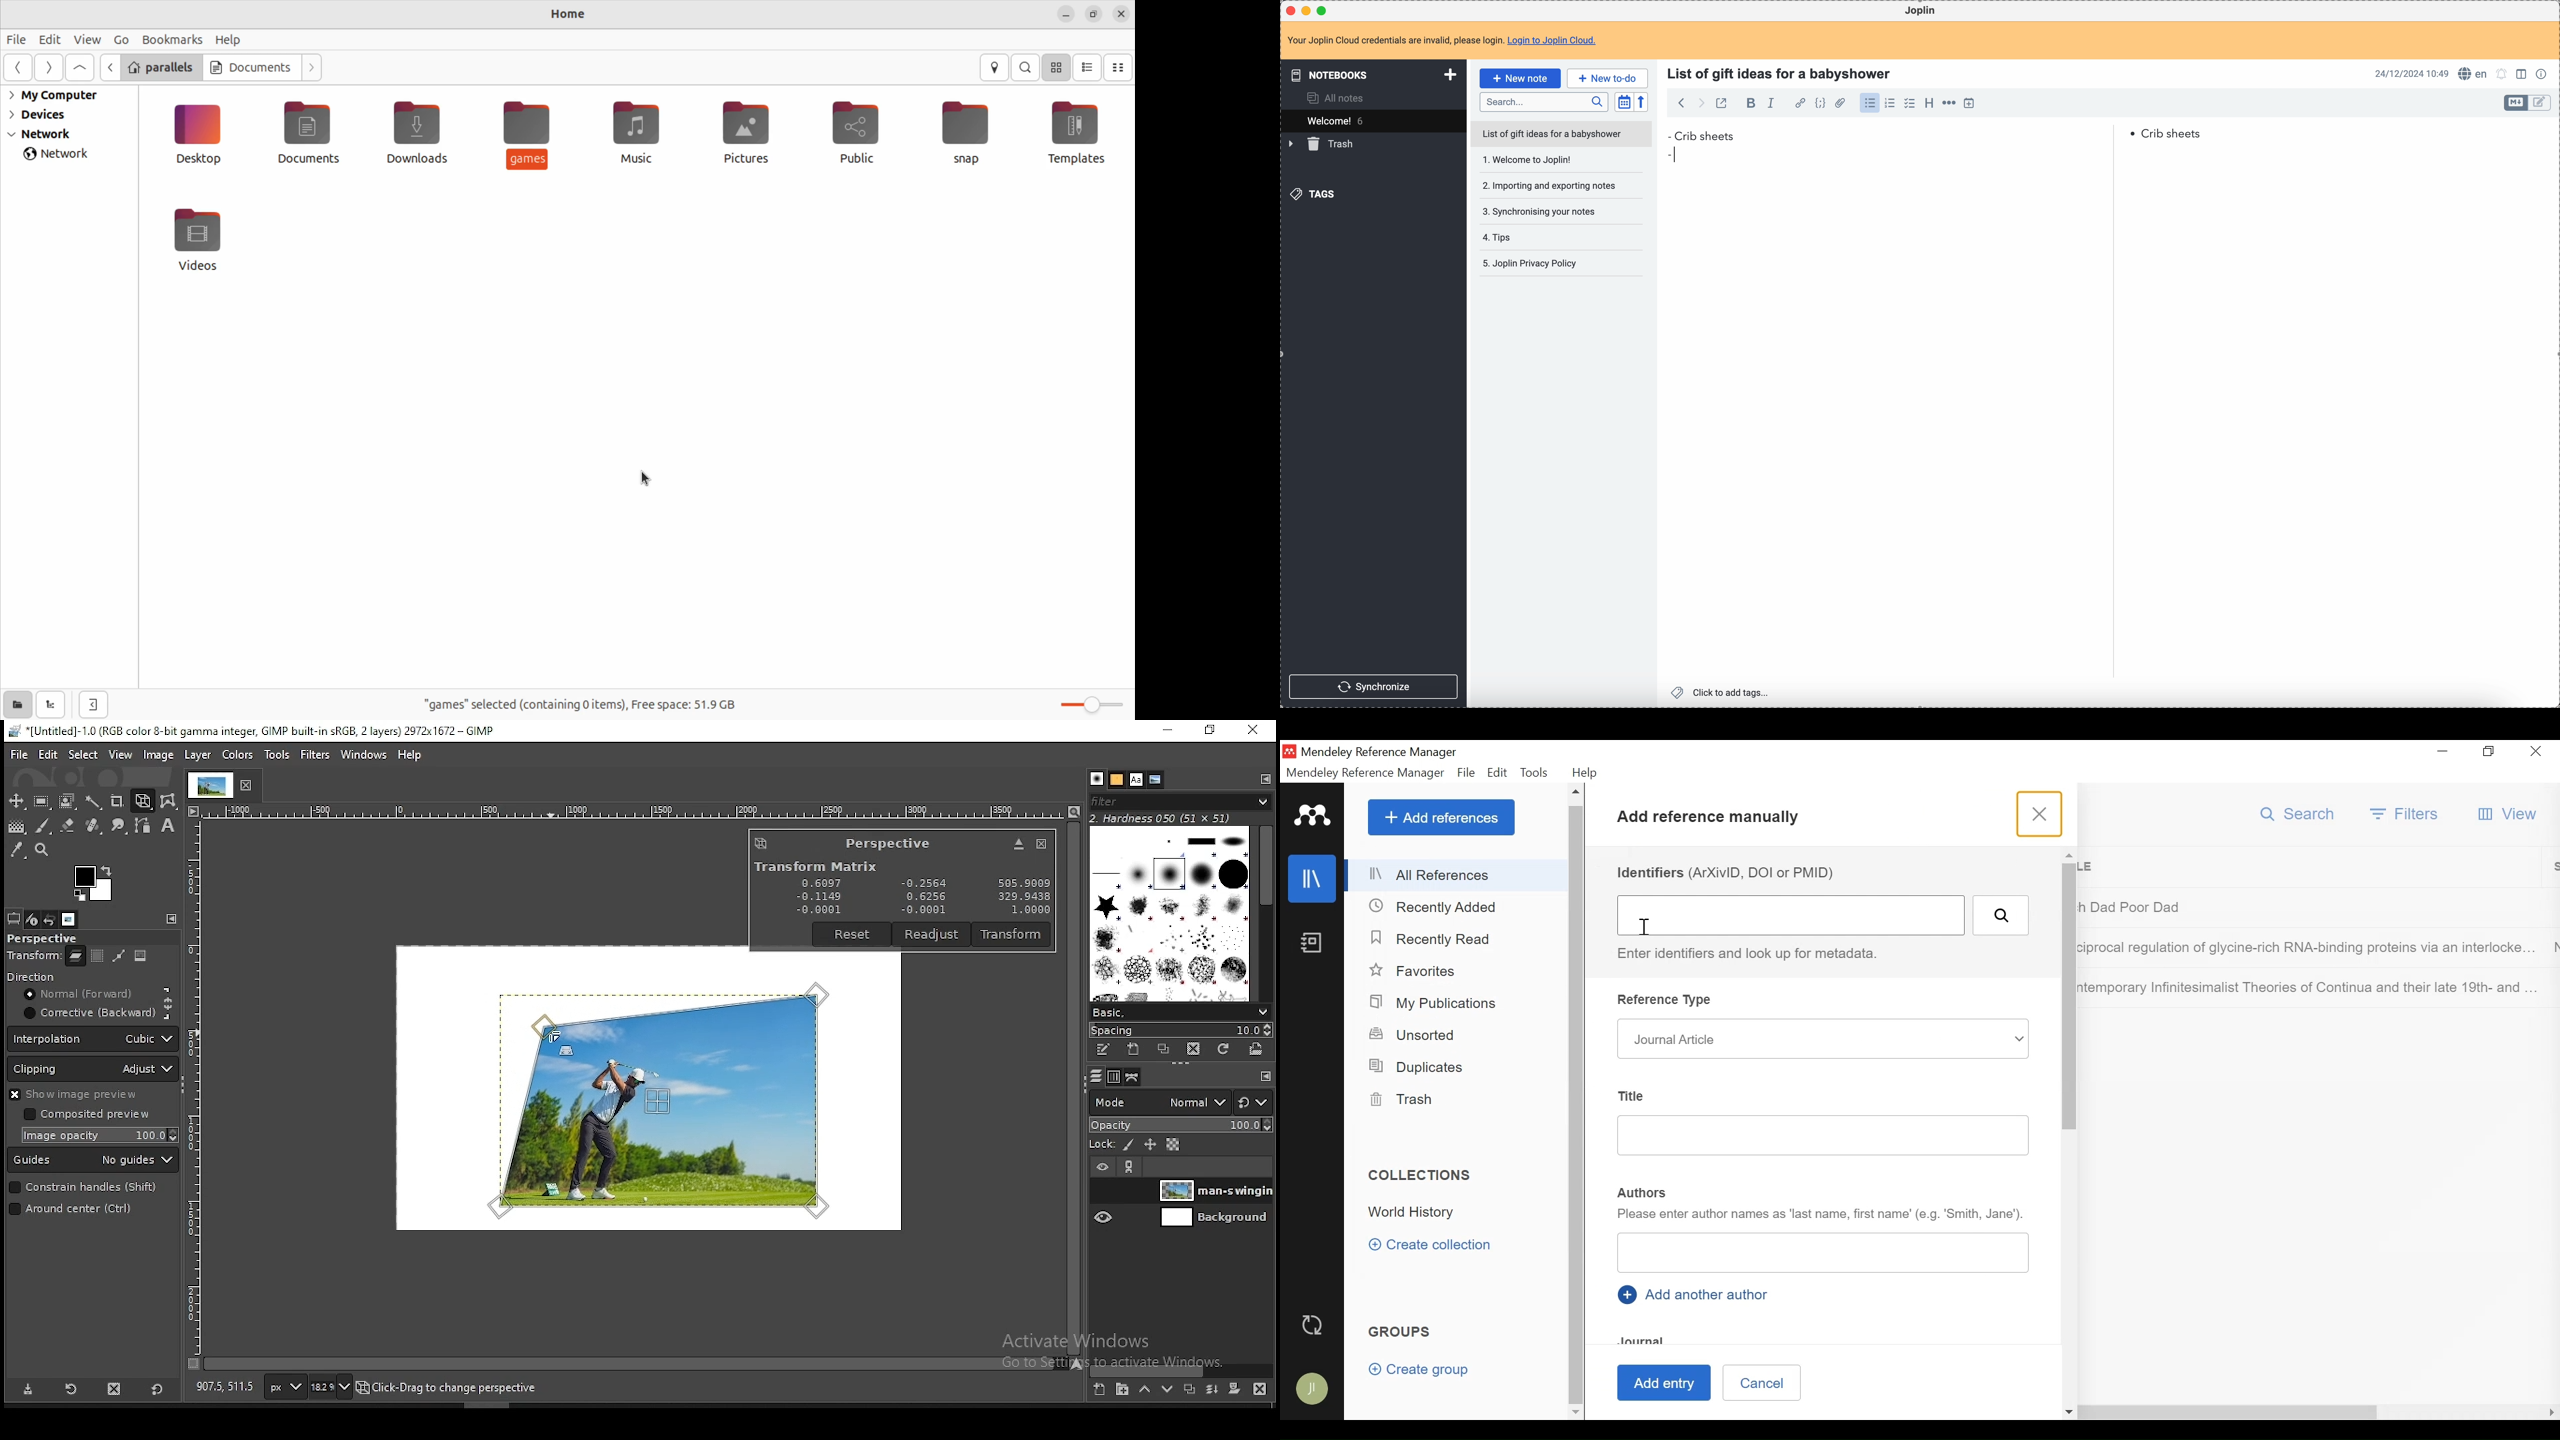  Describe the element at coordinates (1028, 910) in the screenshot. I see `1.000` at that location.